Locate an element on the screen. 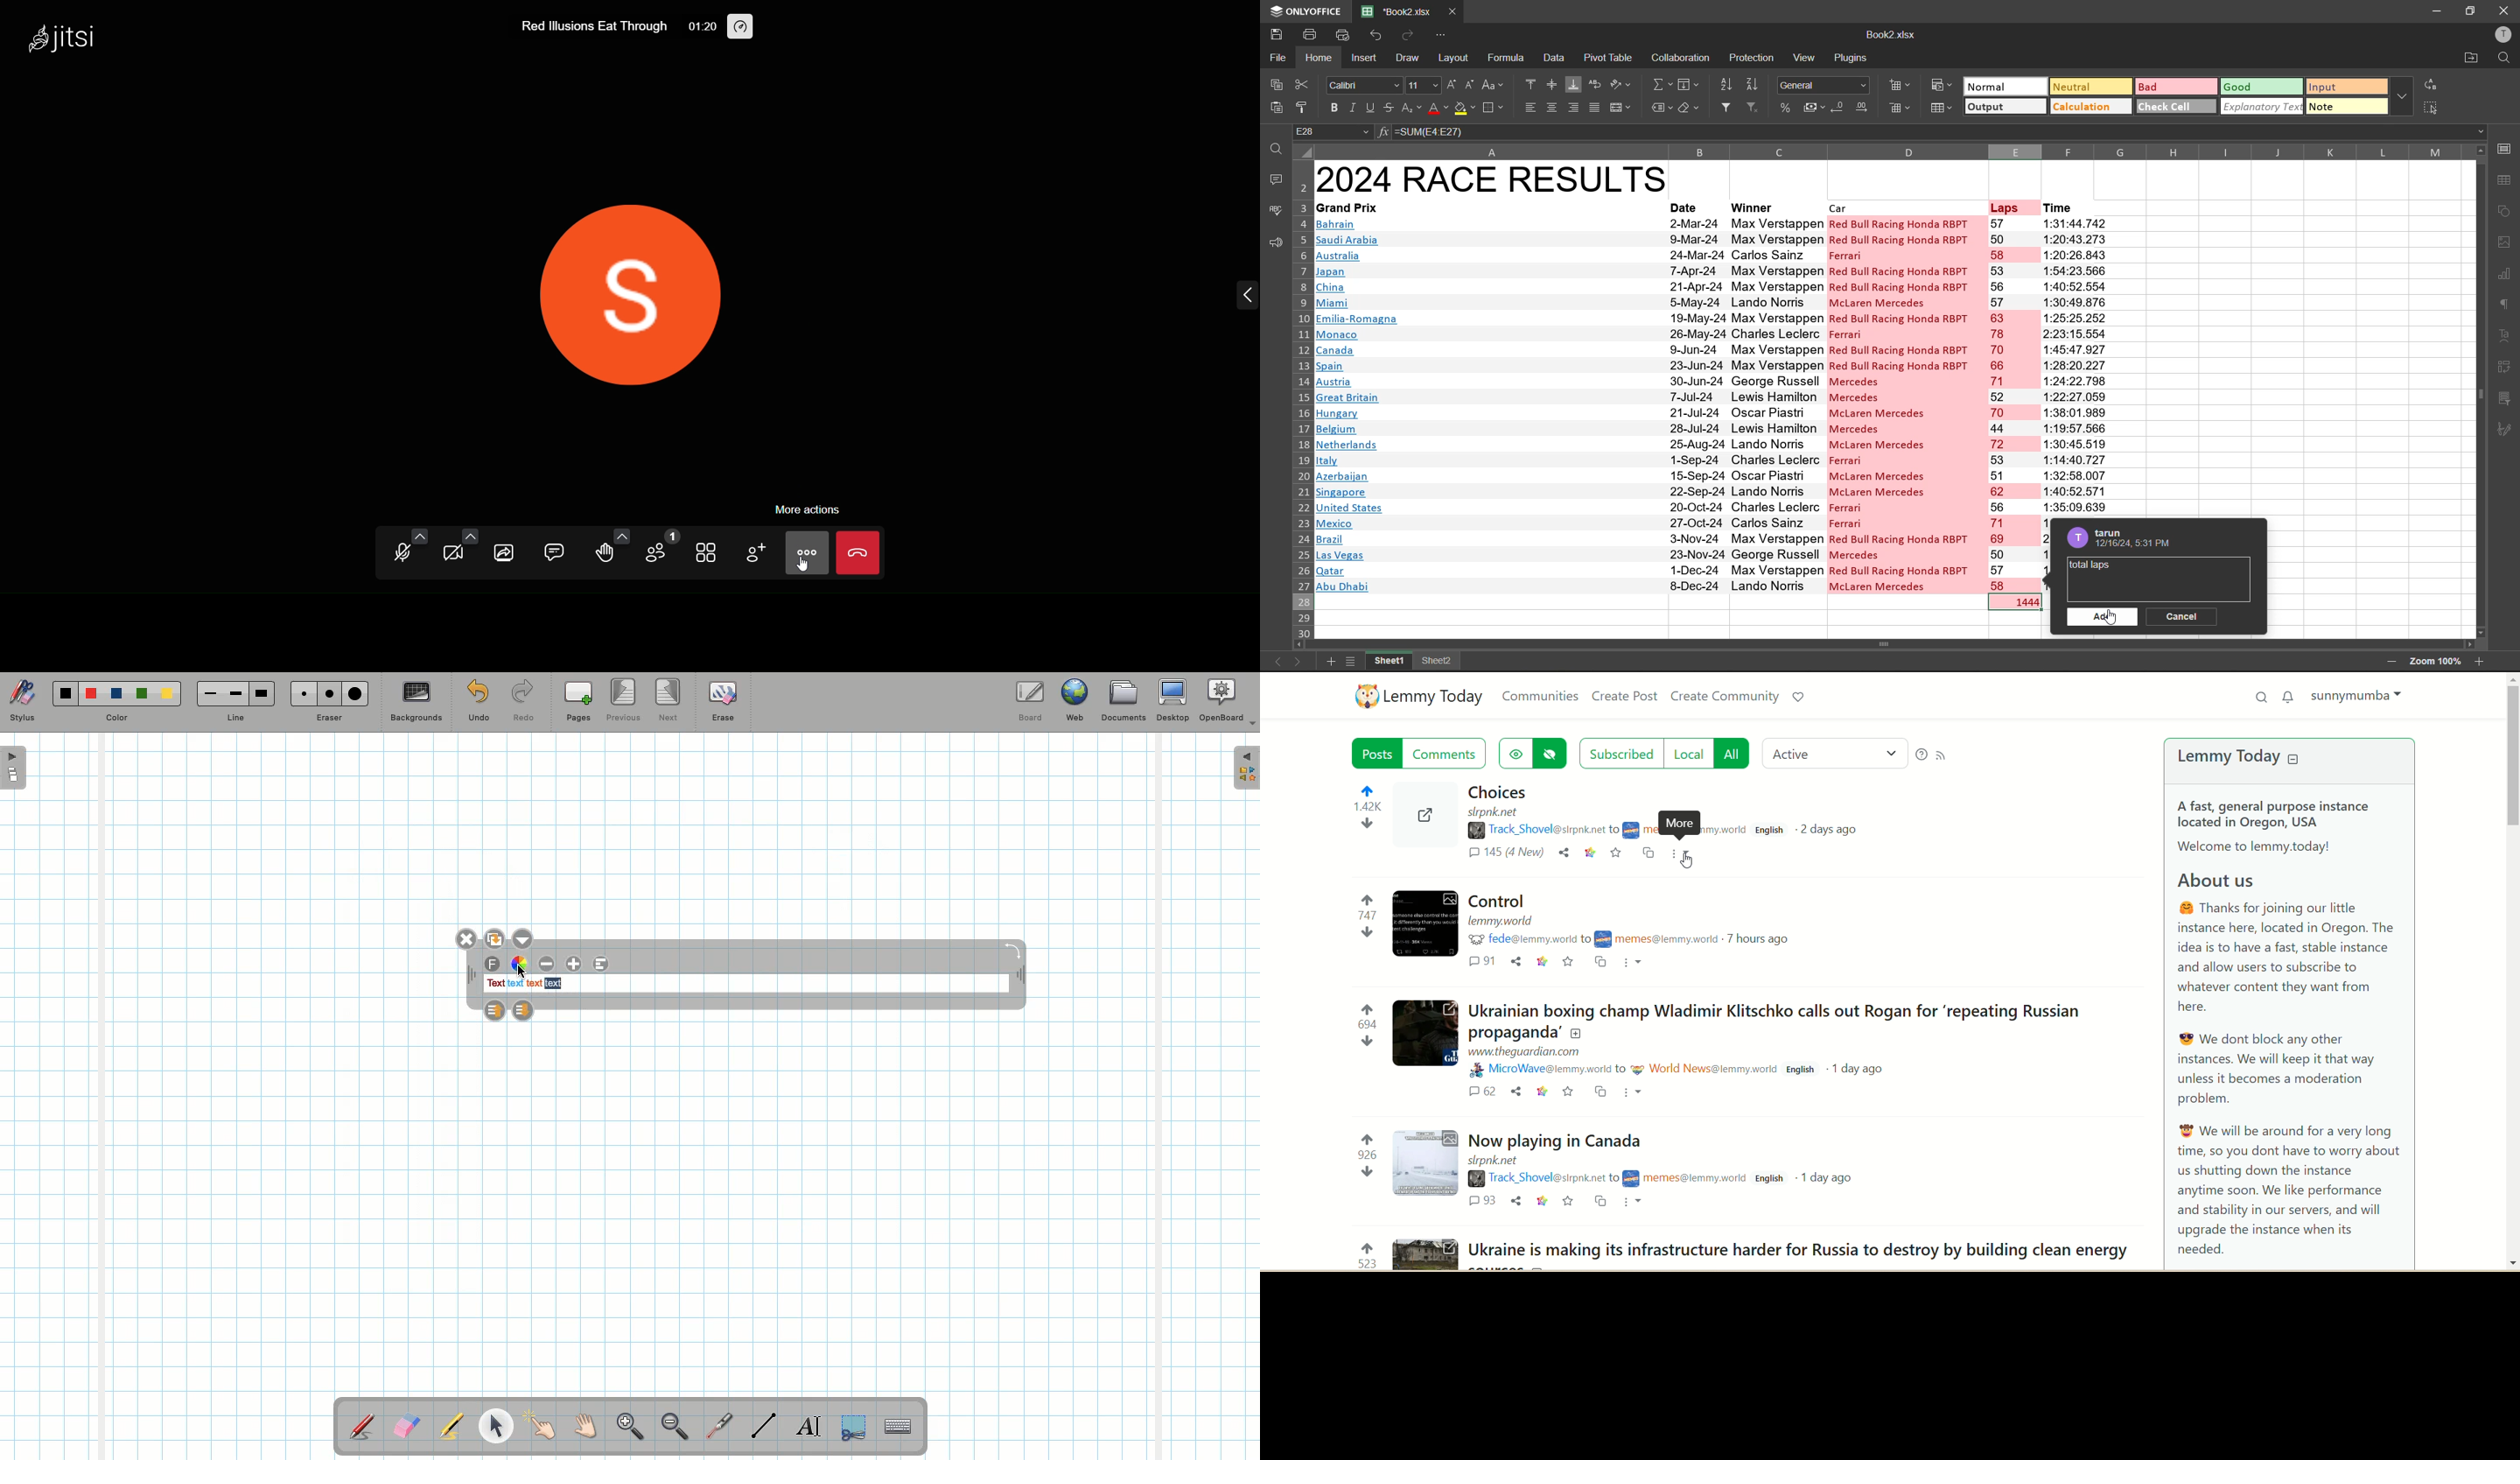 This screenshot has height=1484, width=2520. collaboration is located at coordinates (1683, 58).